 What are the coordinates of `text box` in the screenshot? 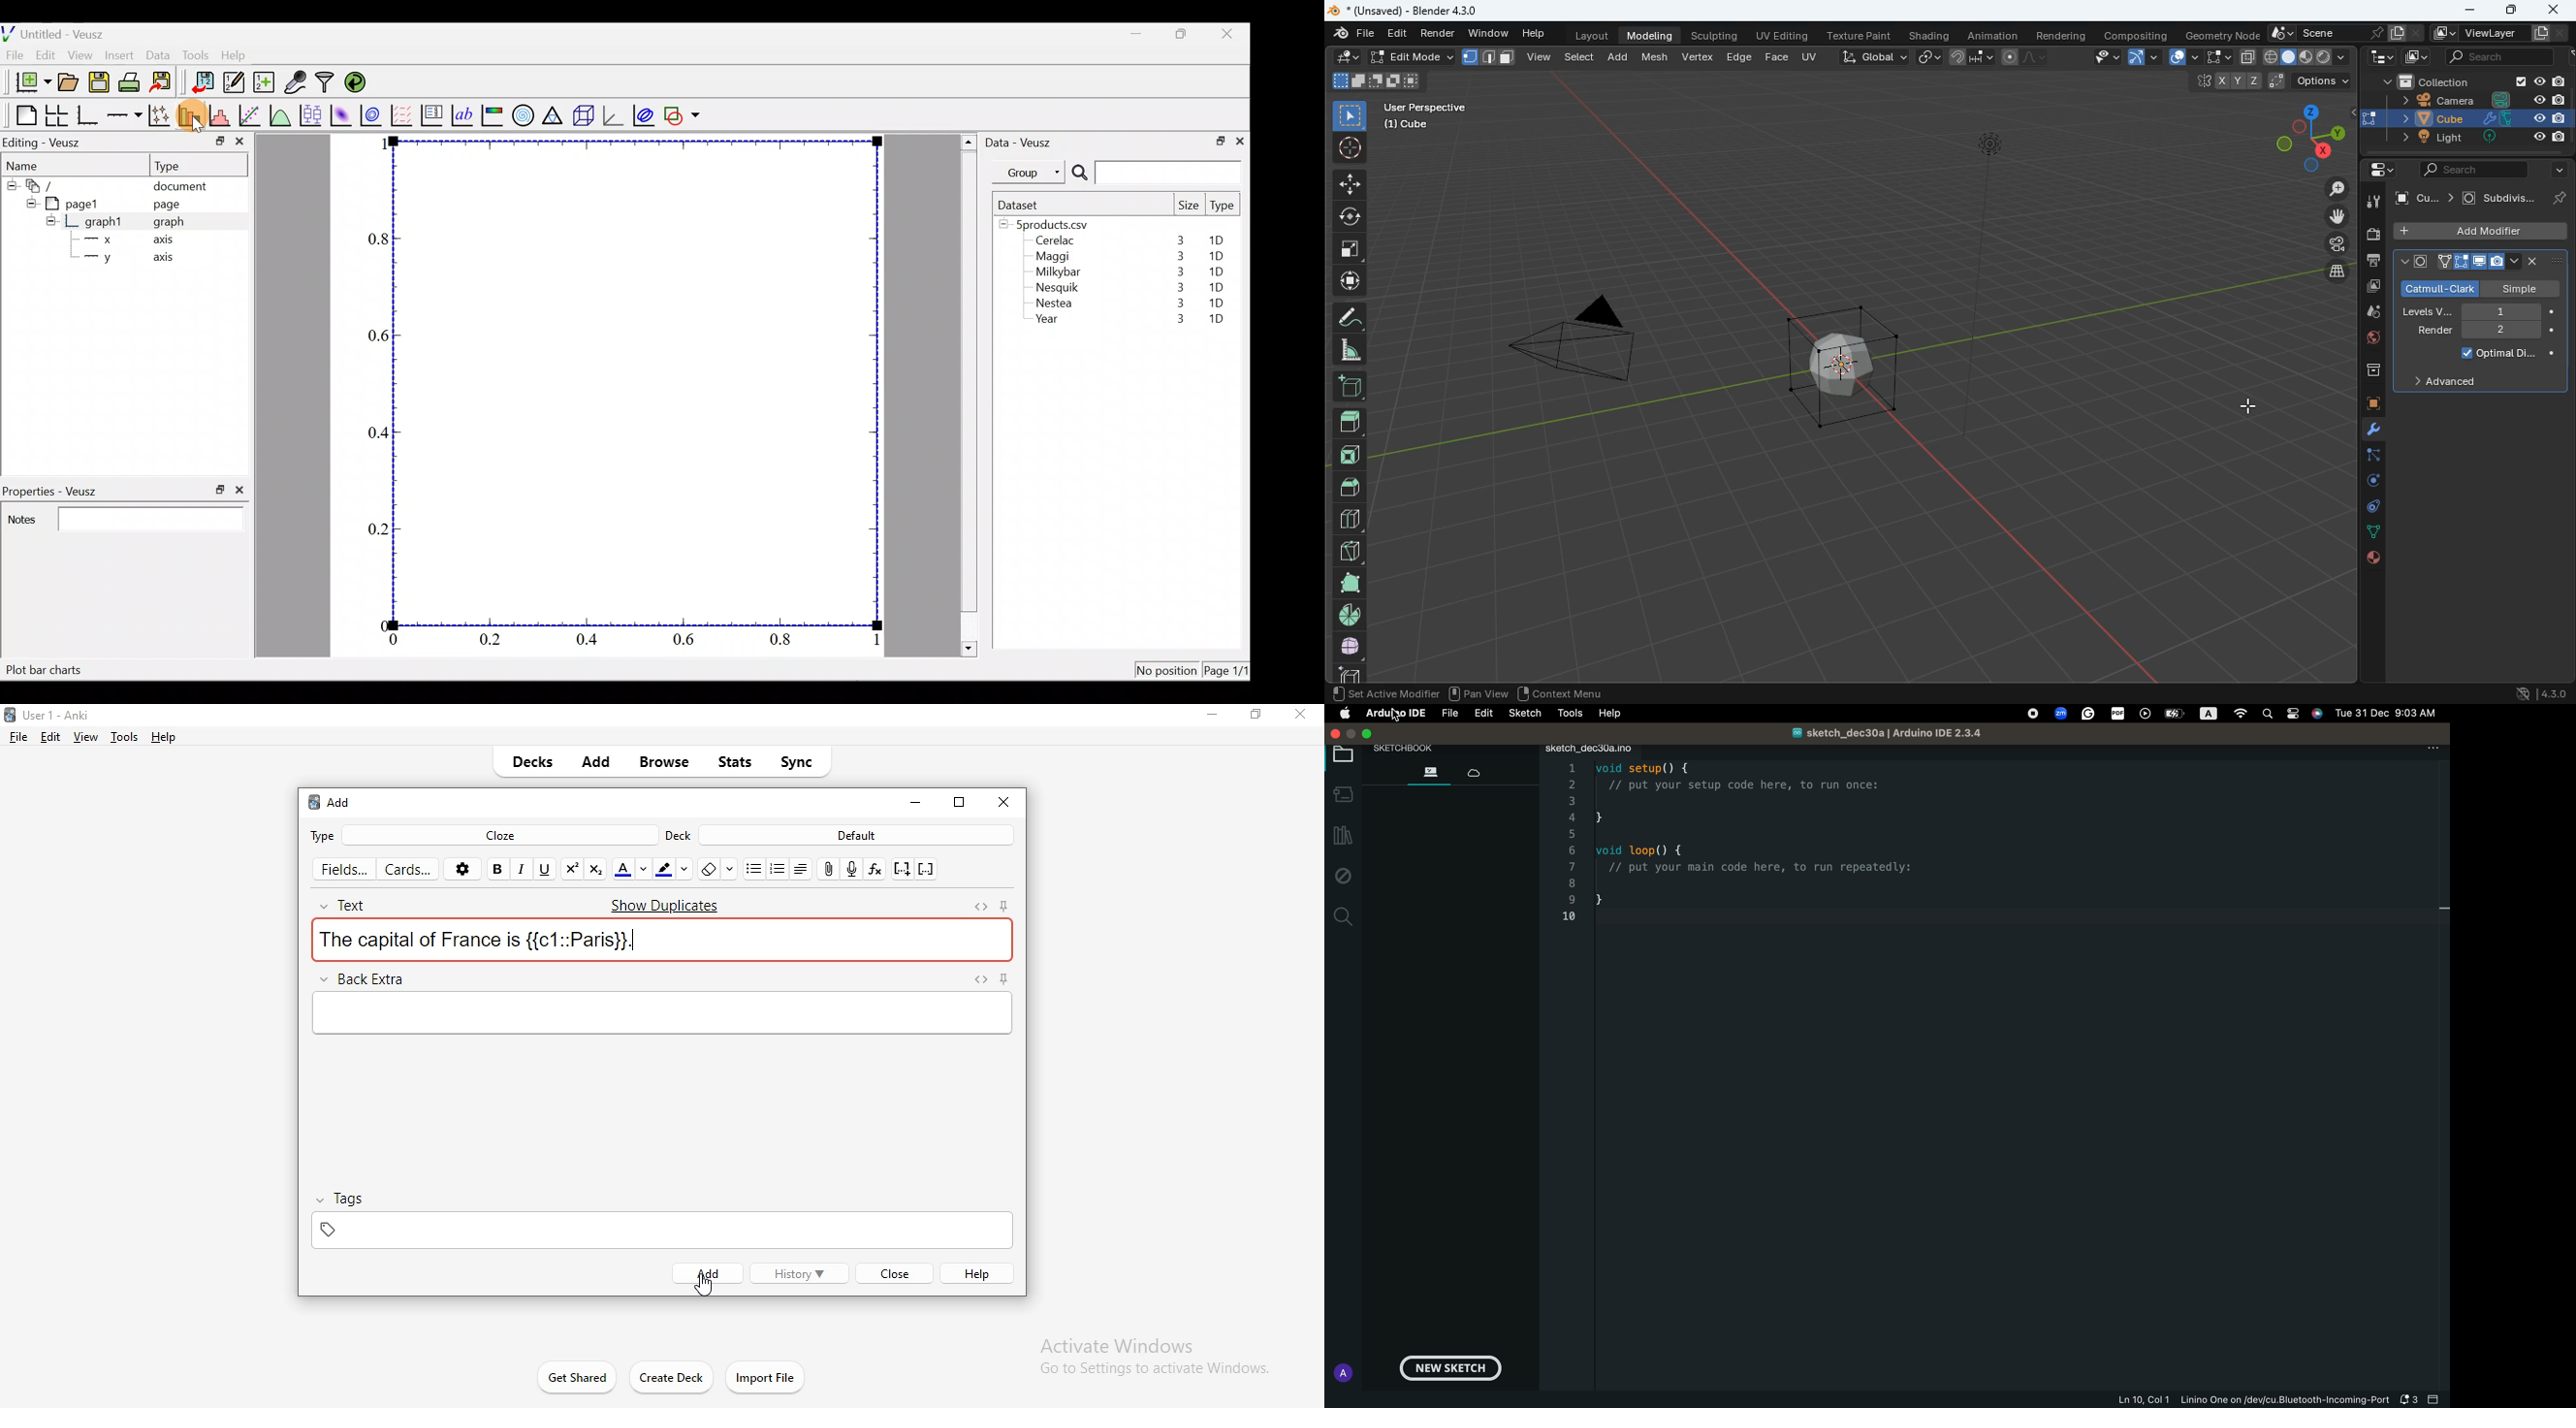 It's located at (658, 1015).